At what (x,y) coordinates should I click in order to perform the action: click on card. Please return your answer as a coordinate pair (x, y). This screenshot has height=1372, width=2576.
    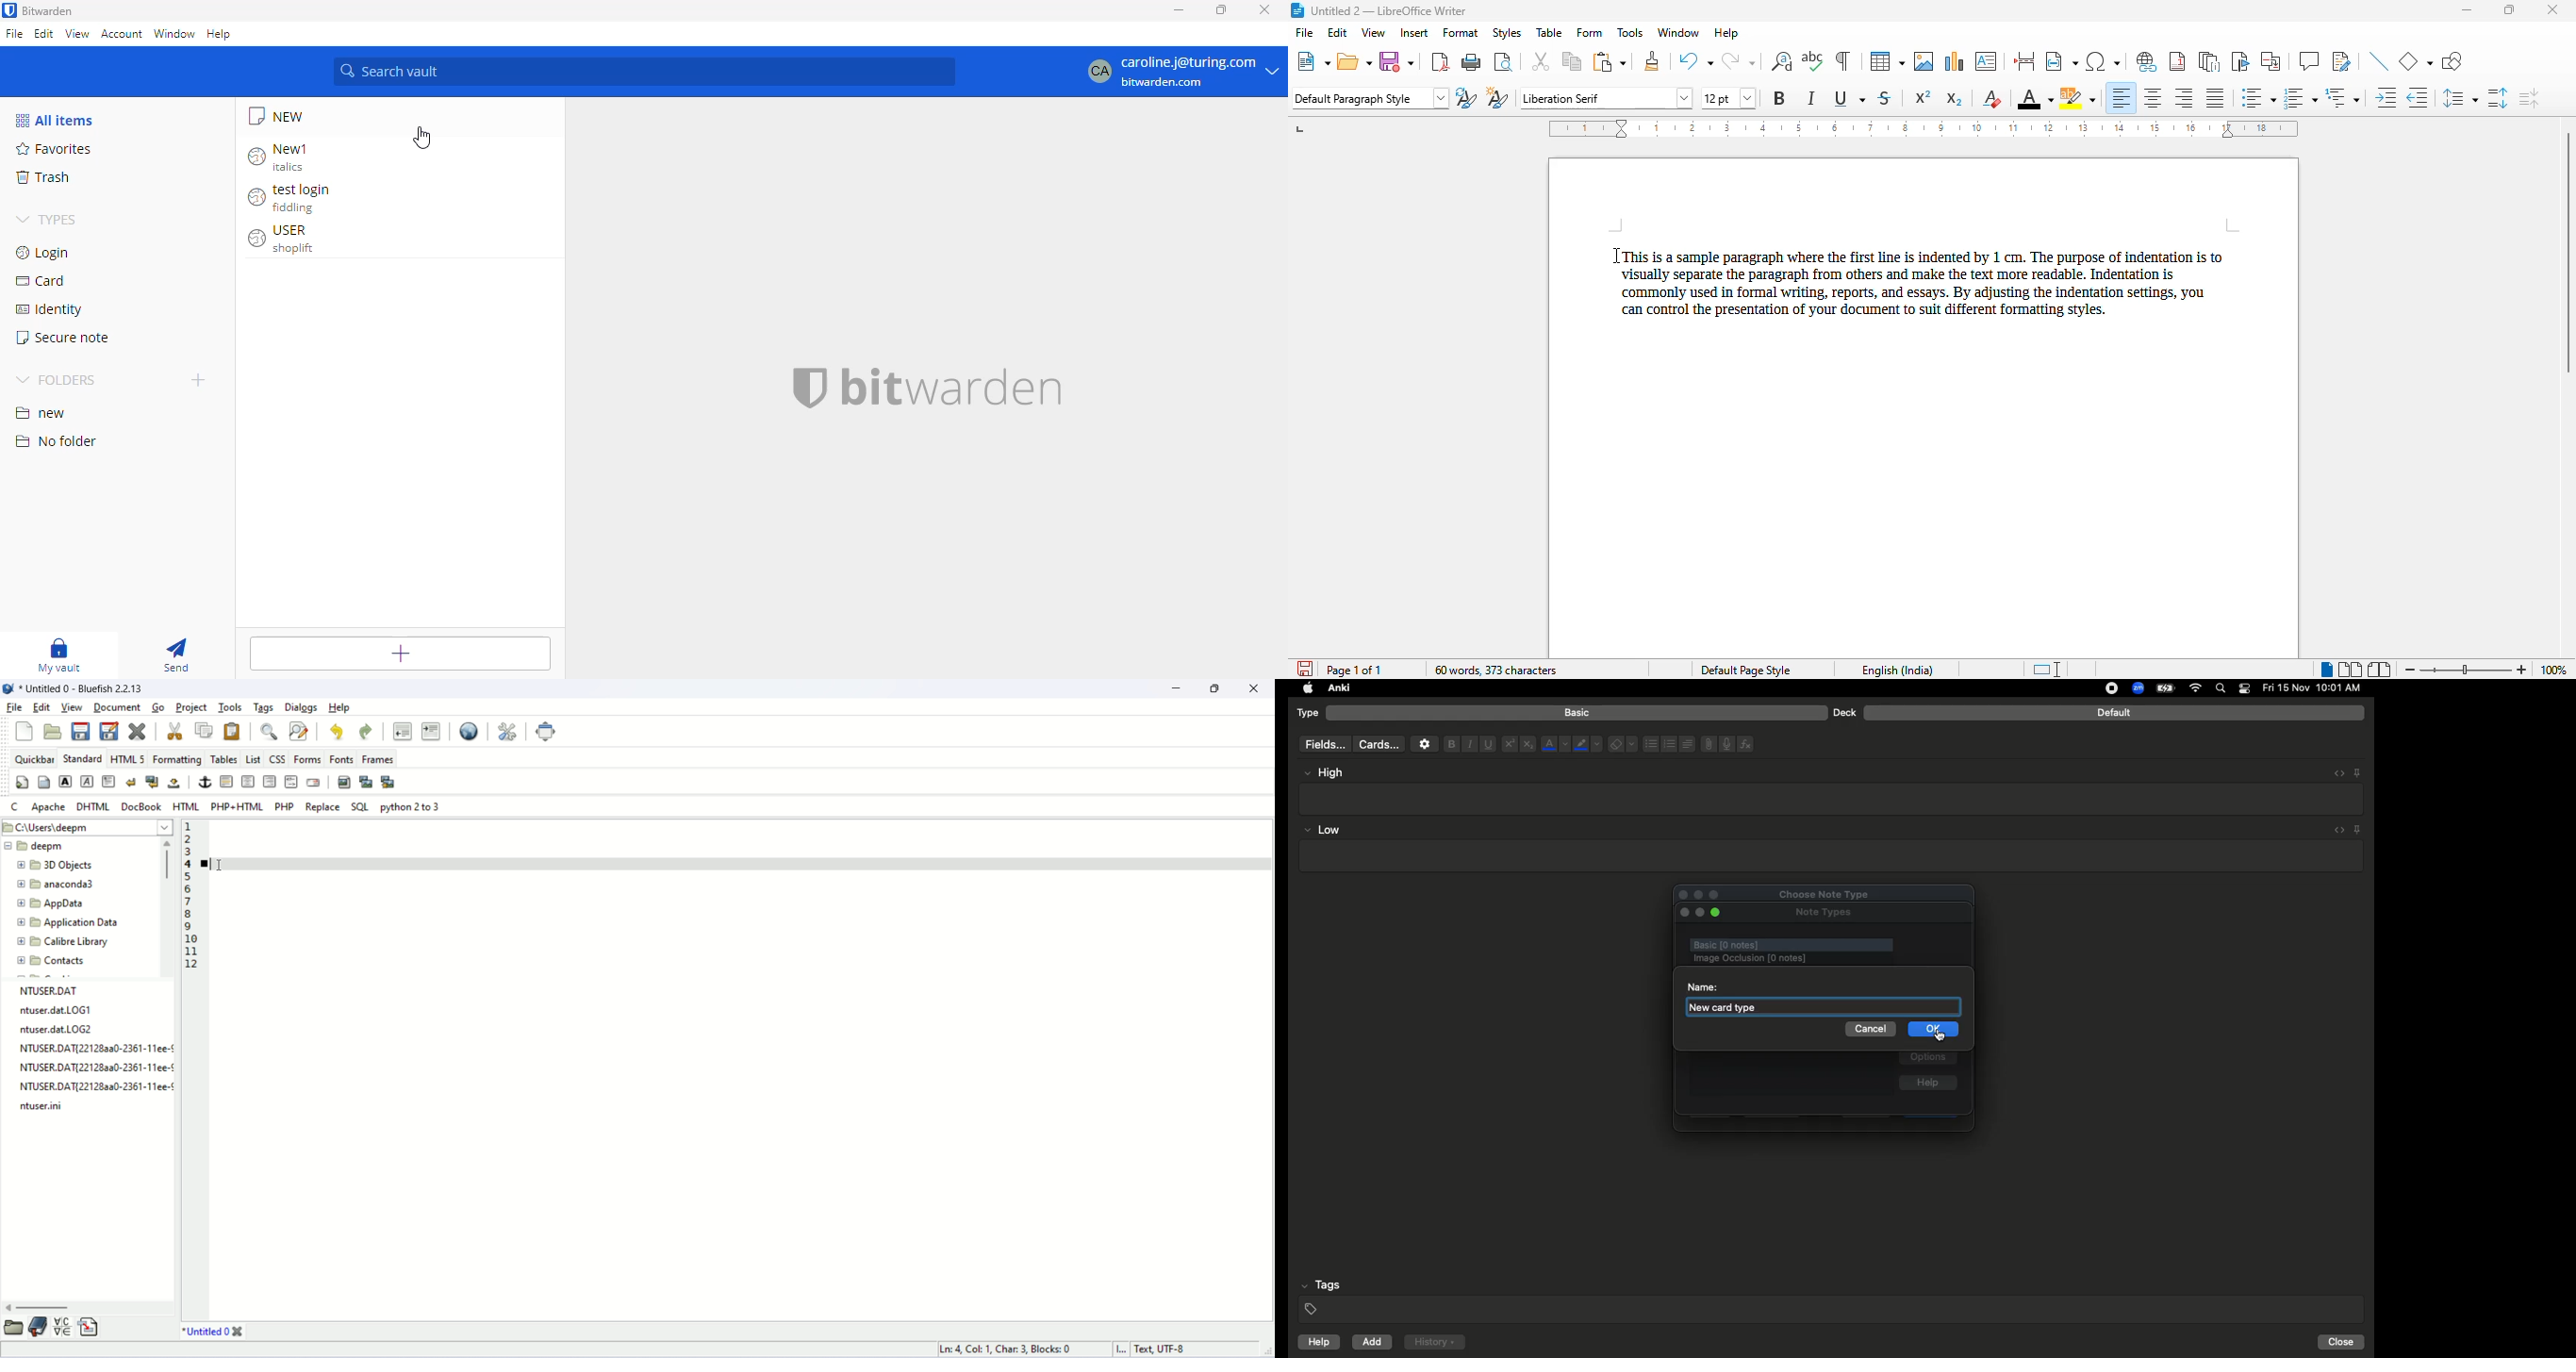
    Looking at the image, I should click on (41, 281).